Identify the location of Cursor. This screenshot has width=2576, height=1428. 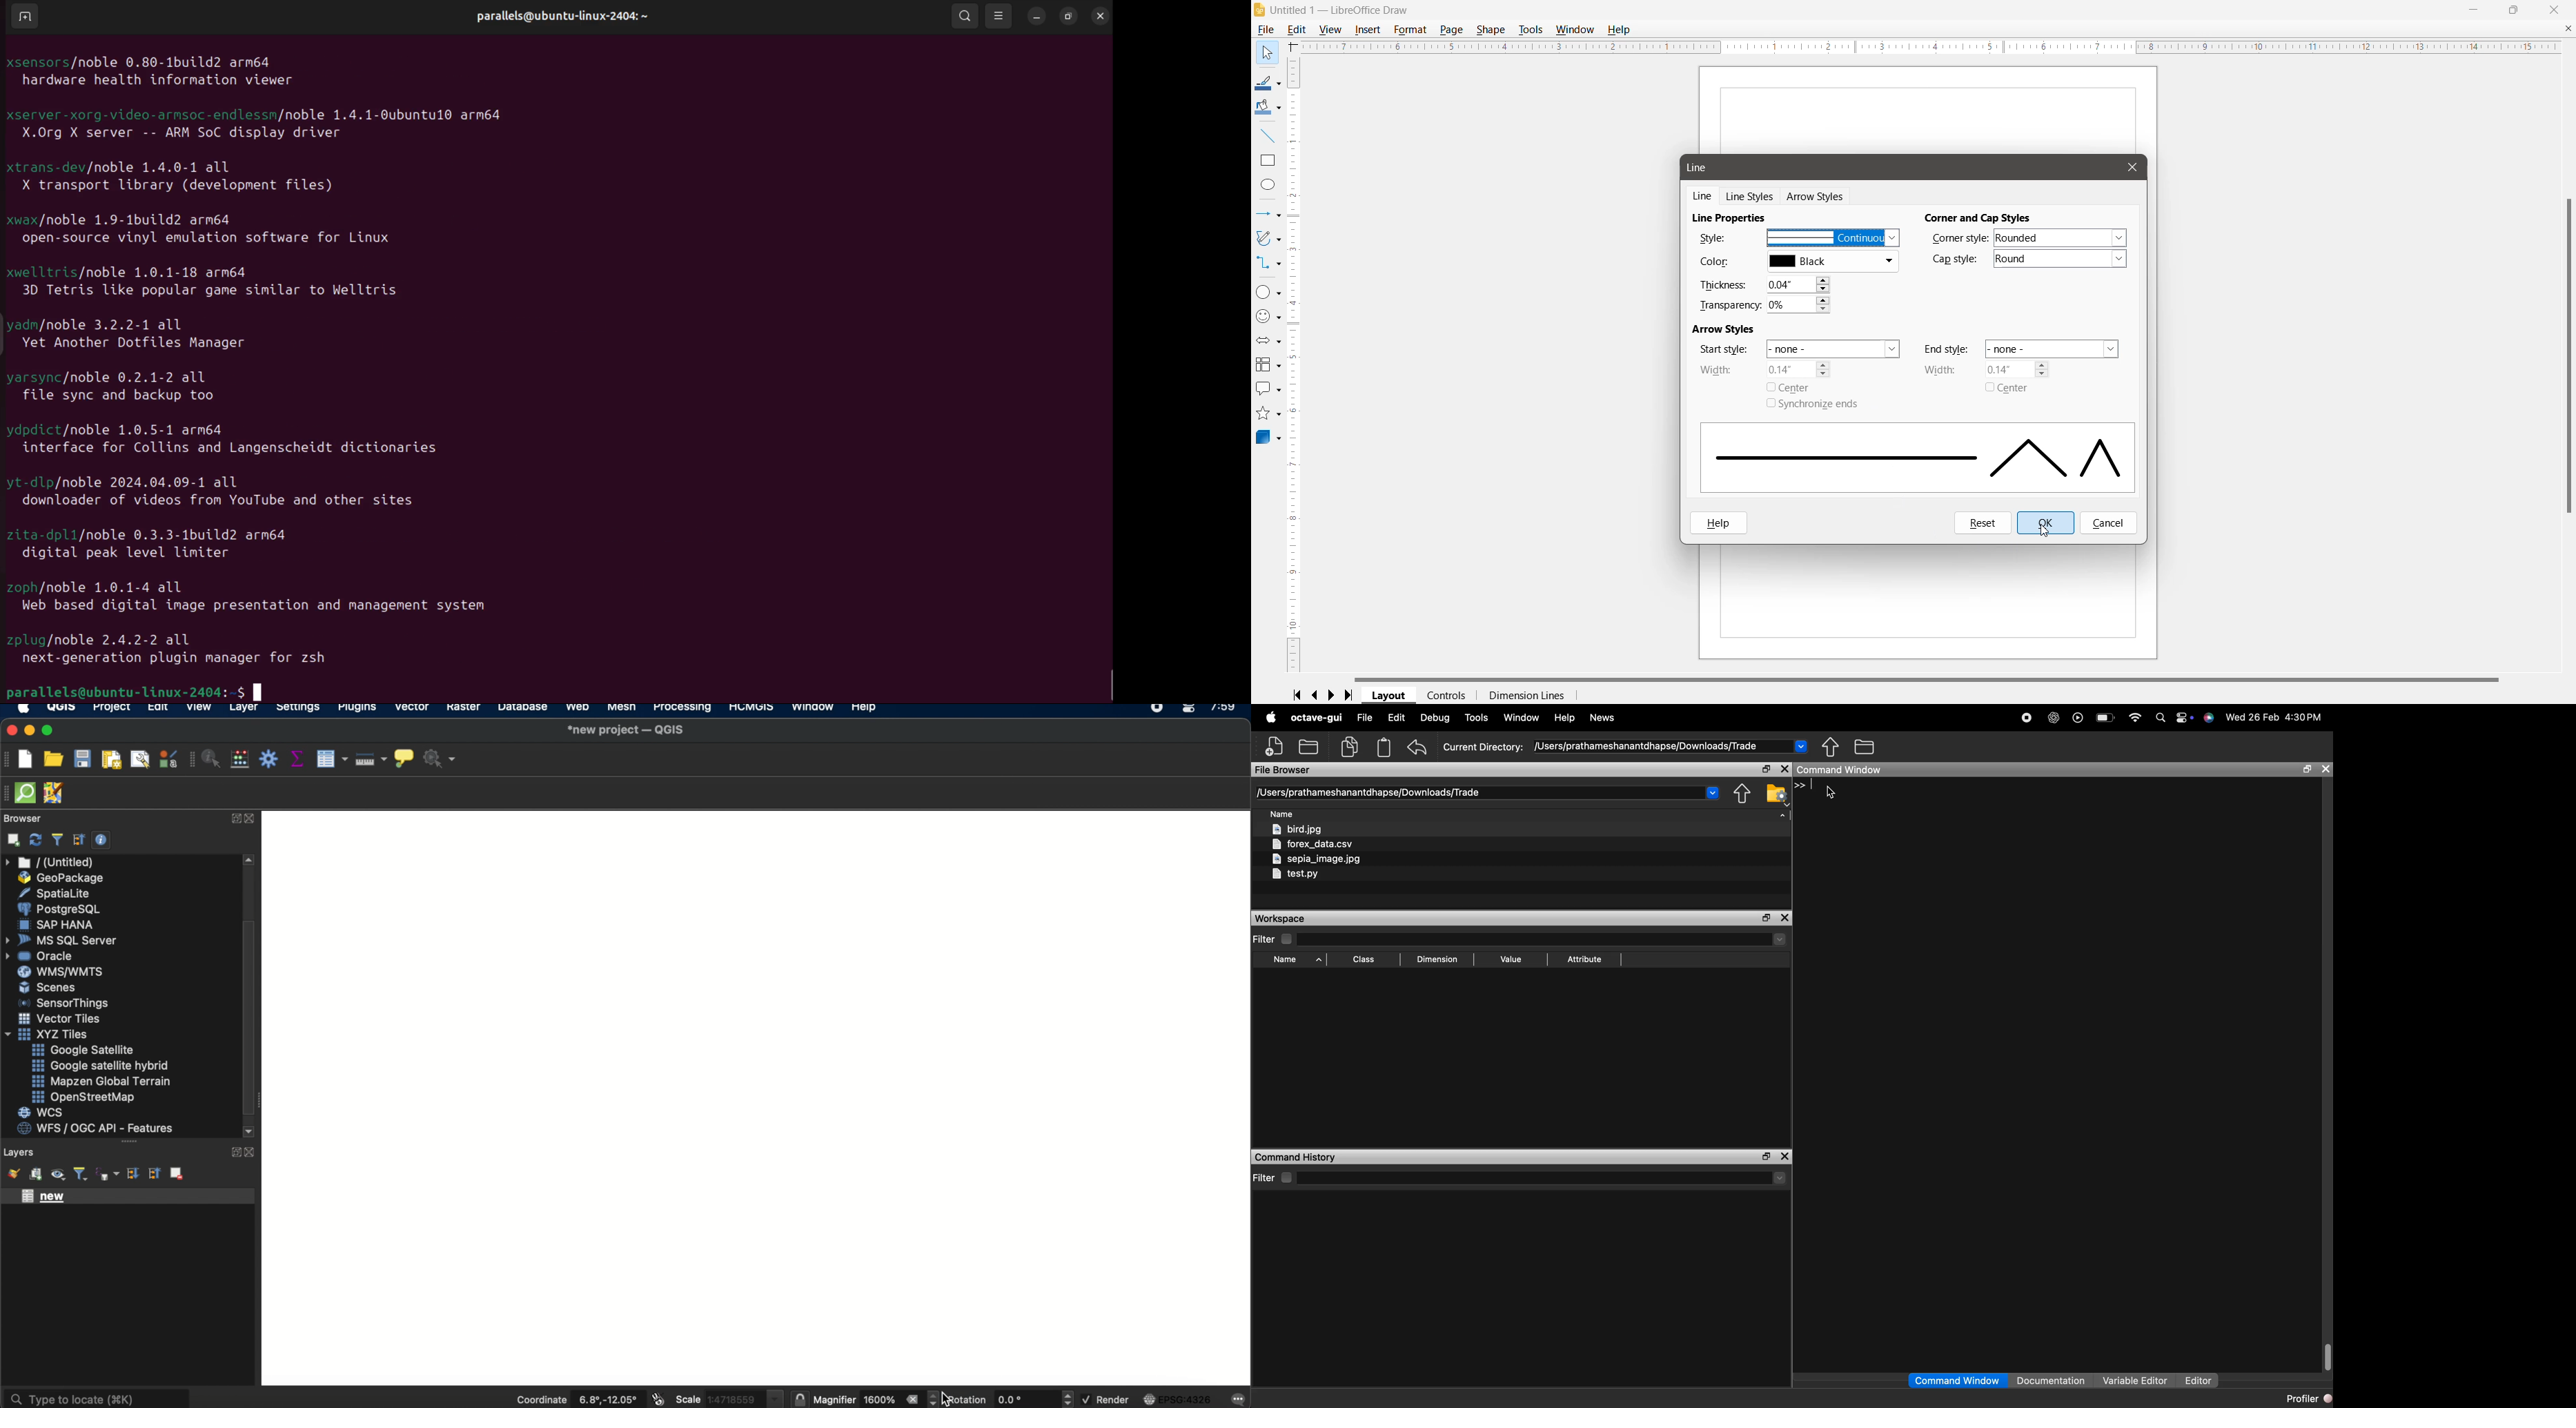
(2045, 531).